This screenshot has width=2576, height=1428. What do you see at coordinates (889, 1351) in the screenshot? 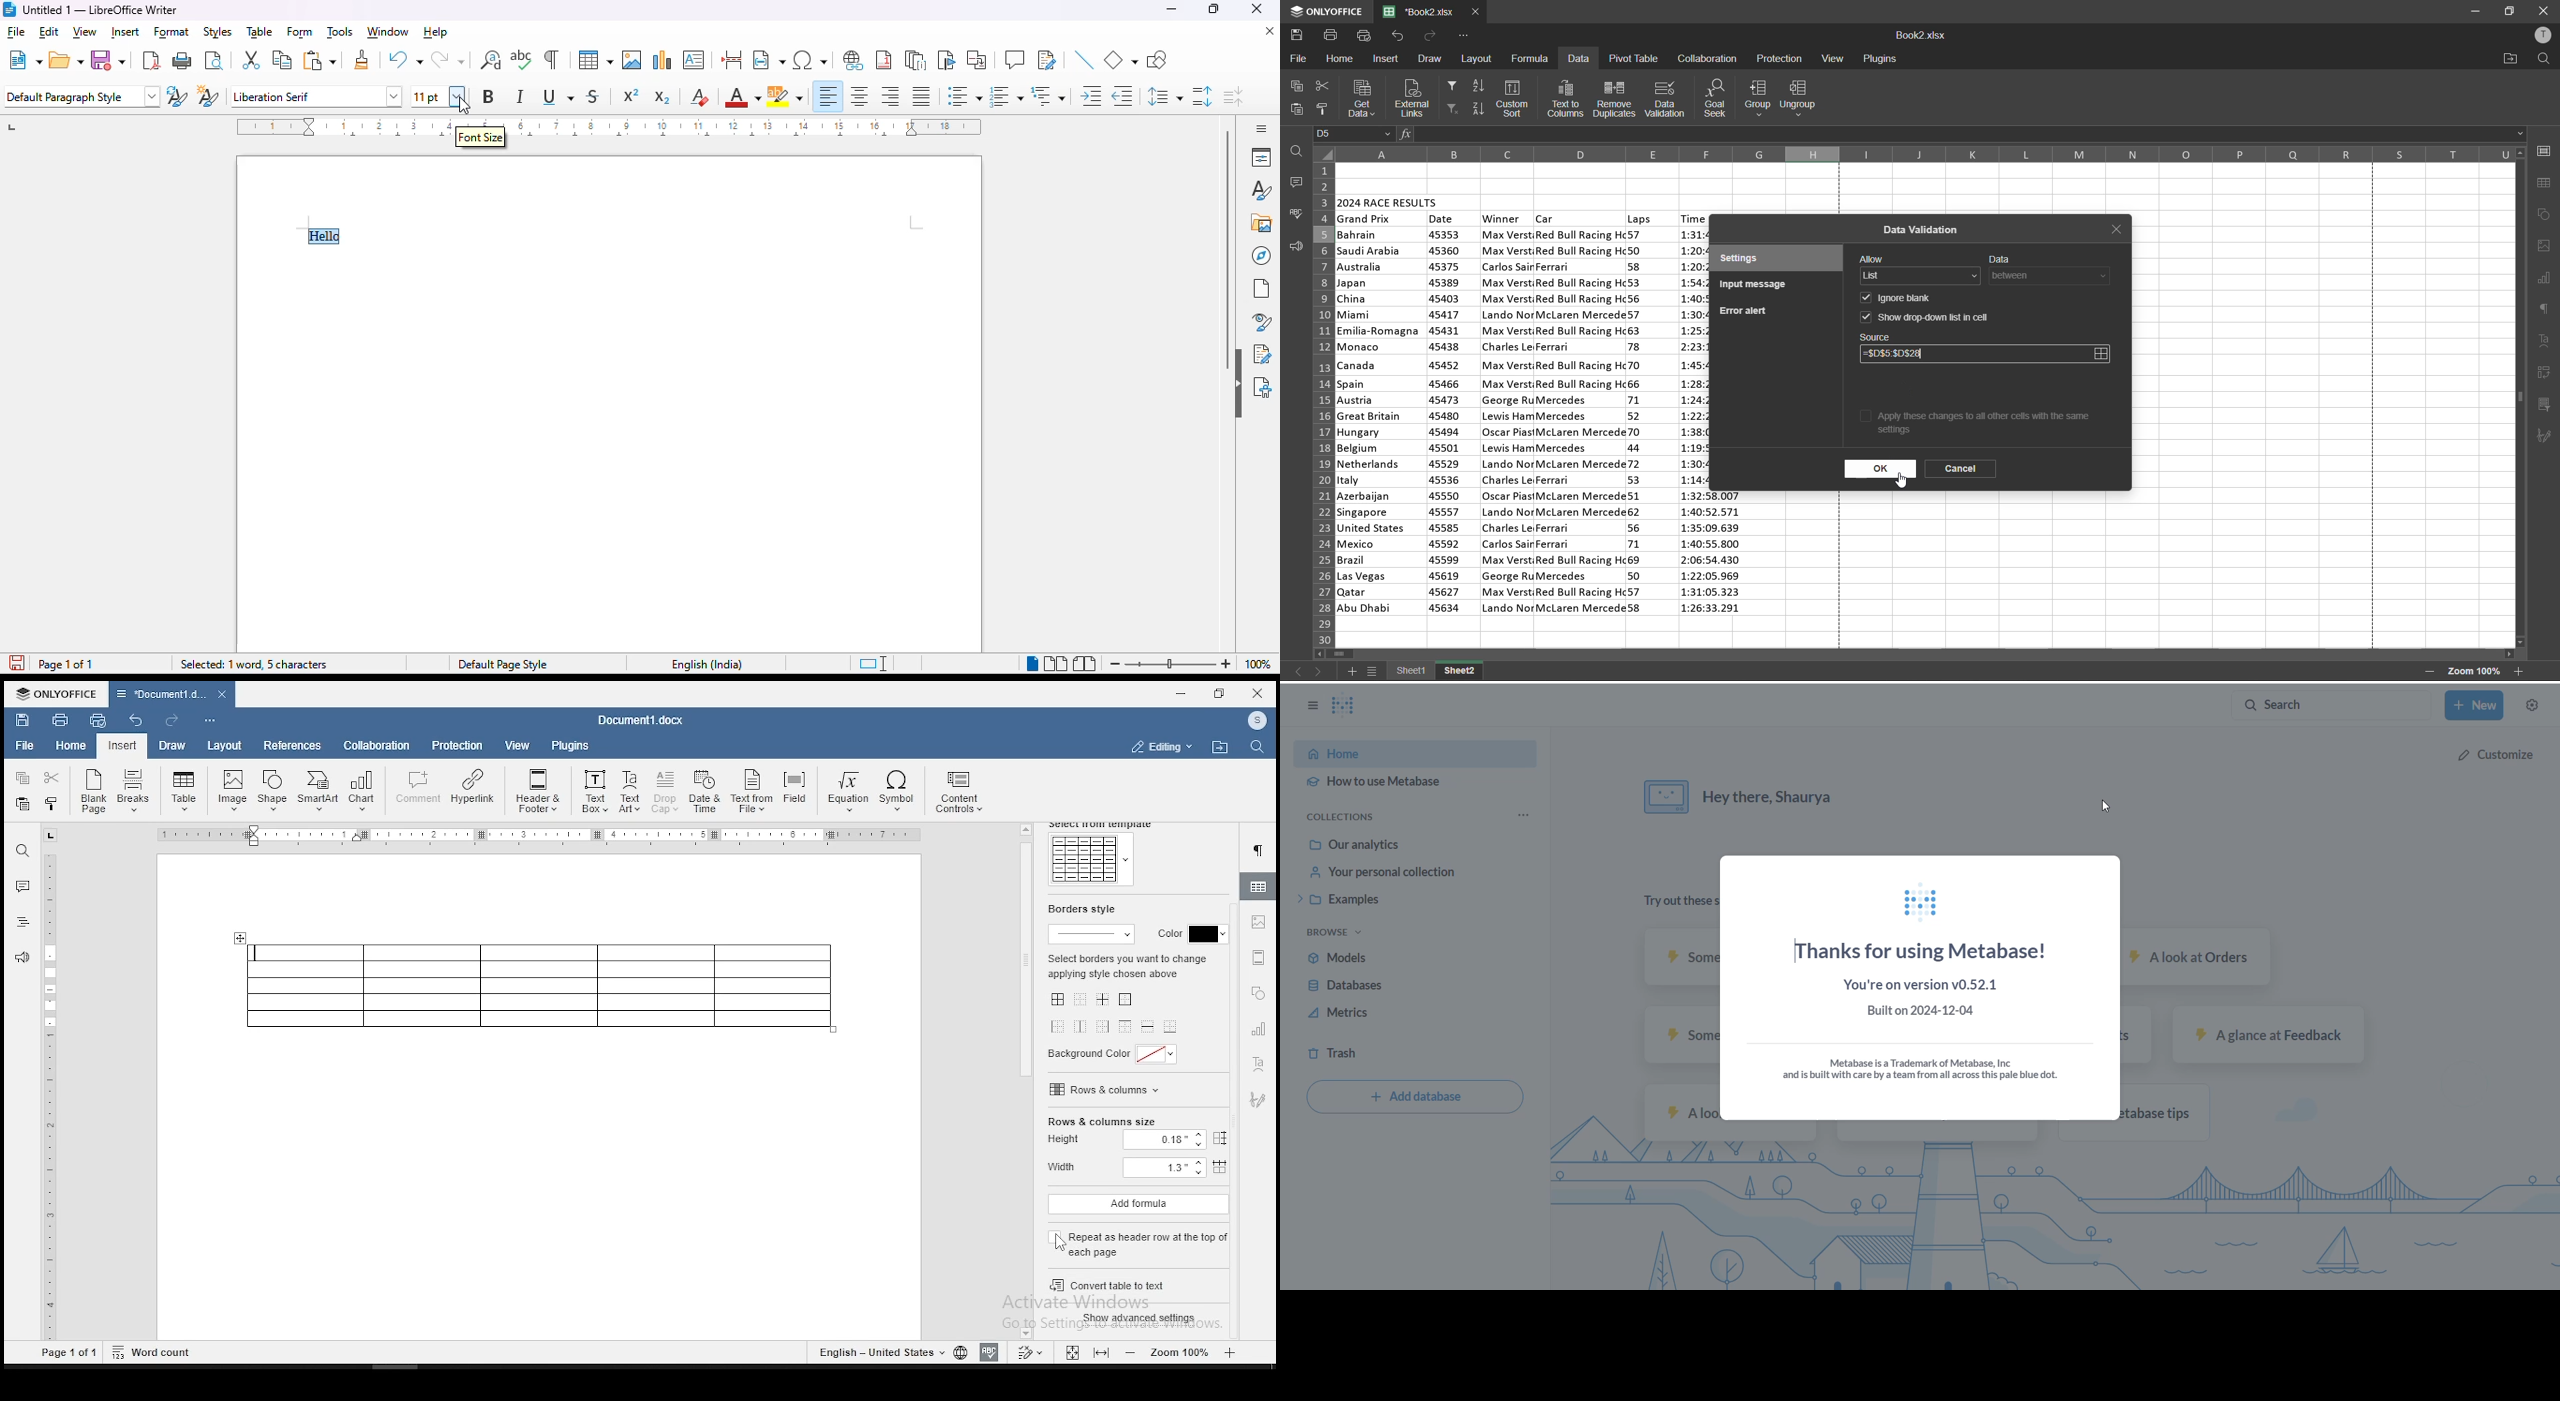
I see `languages` at bounding box center [889, 1351].